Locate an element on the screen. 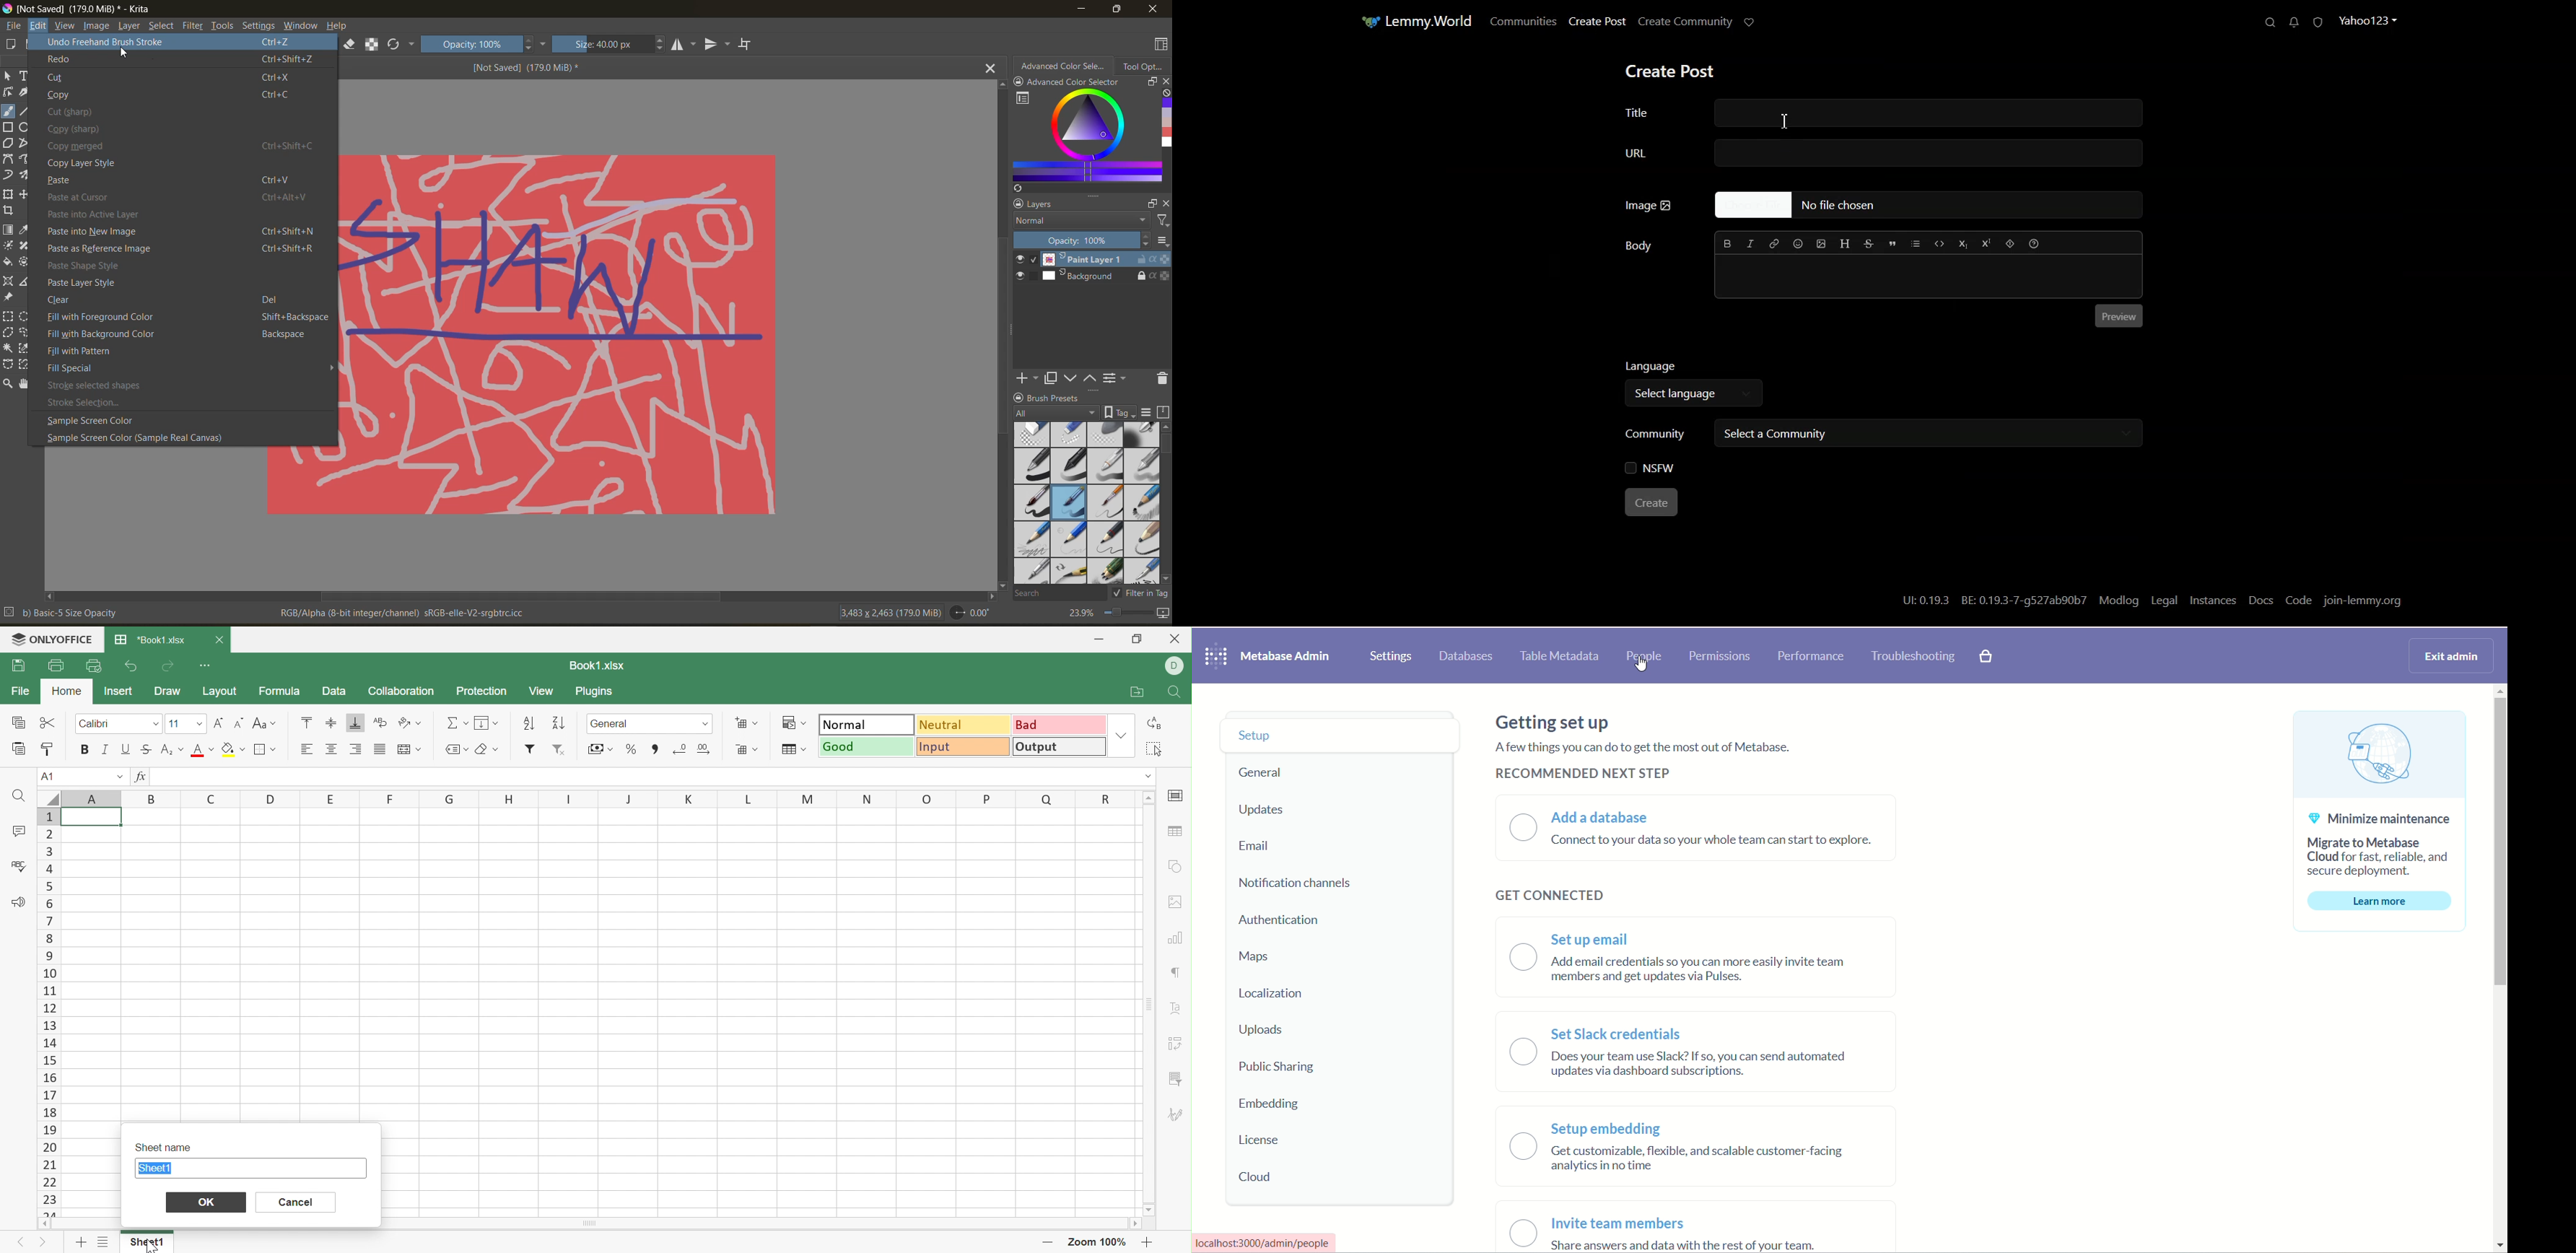  b) Basic-5 Size Opacity is located at coordinates (65, 614).